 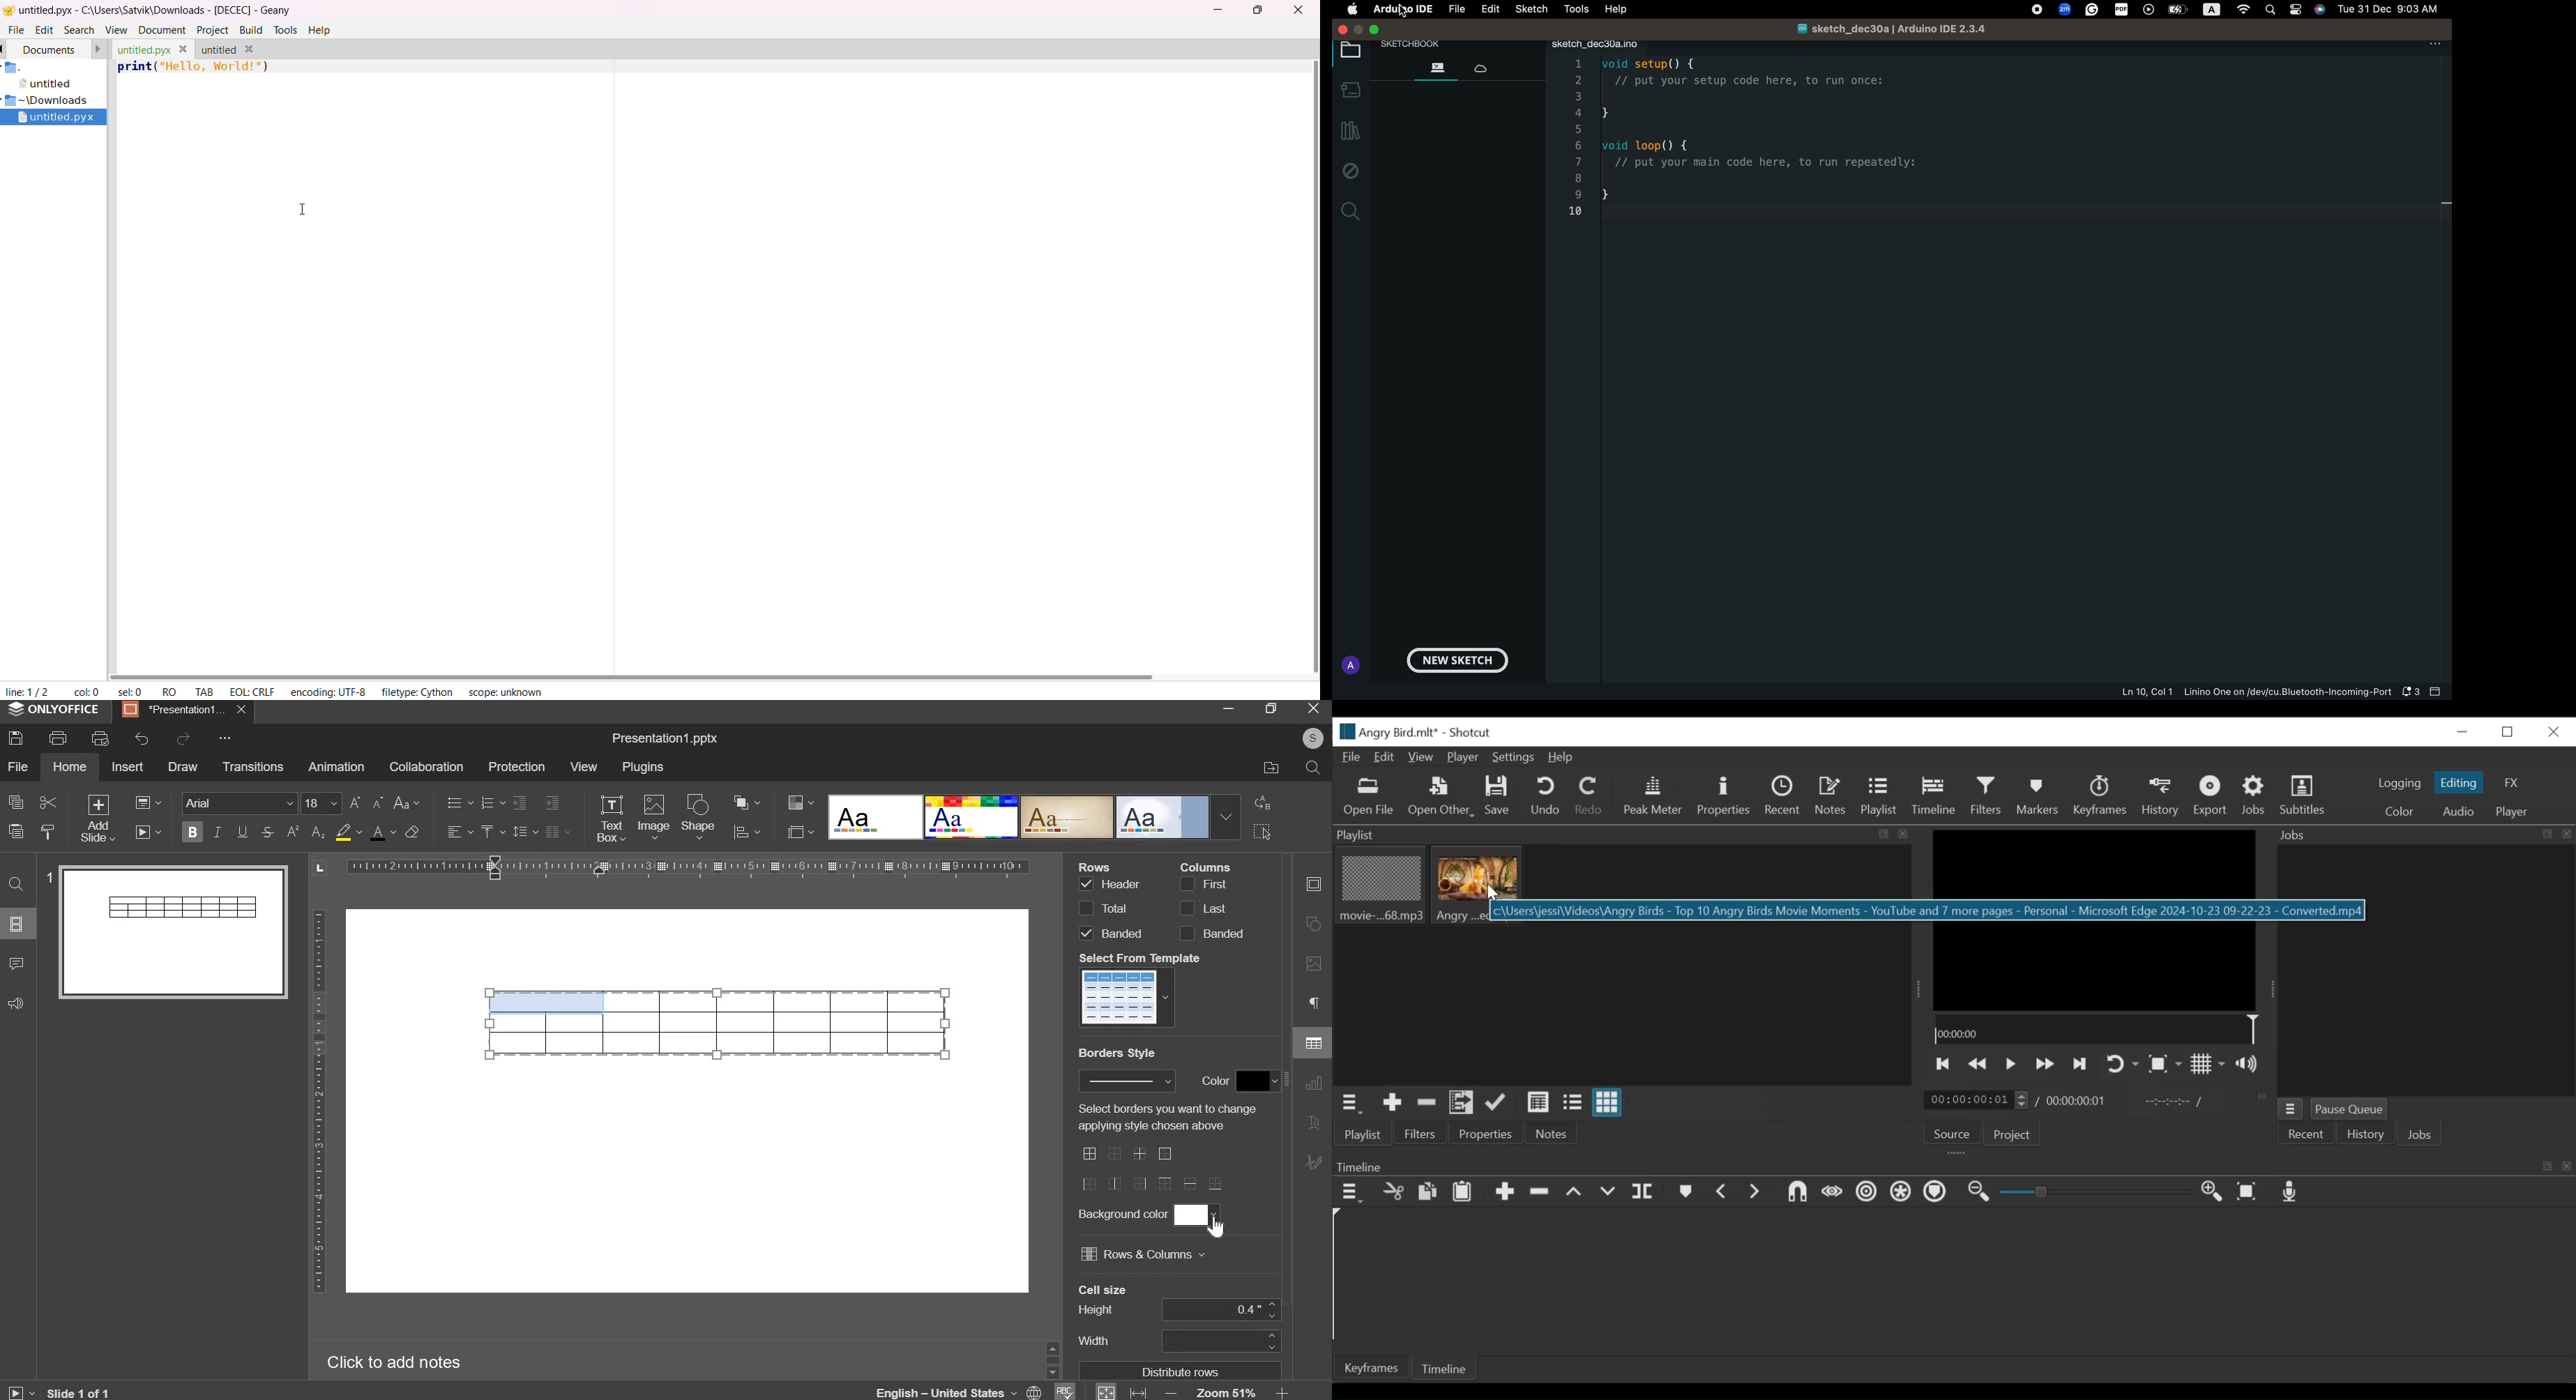 I want to click on cell width, so click(x=1220, y=1340).